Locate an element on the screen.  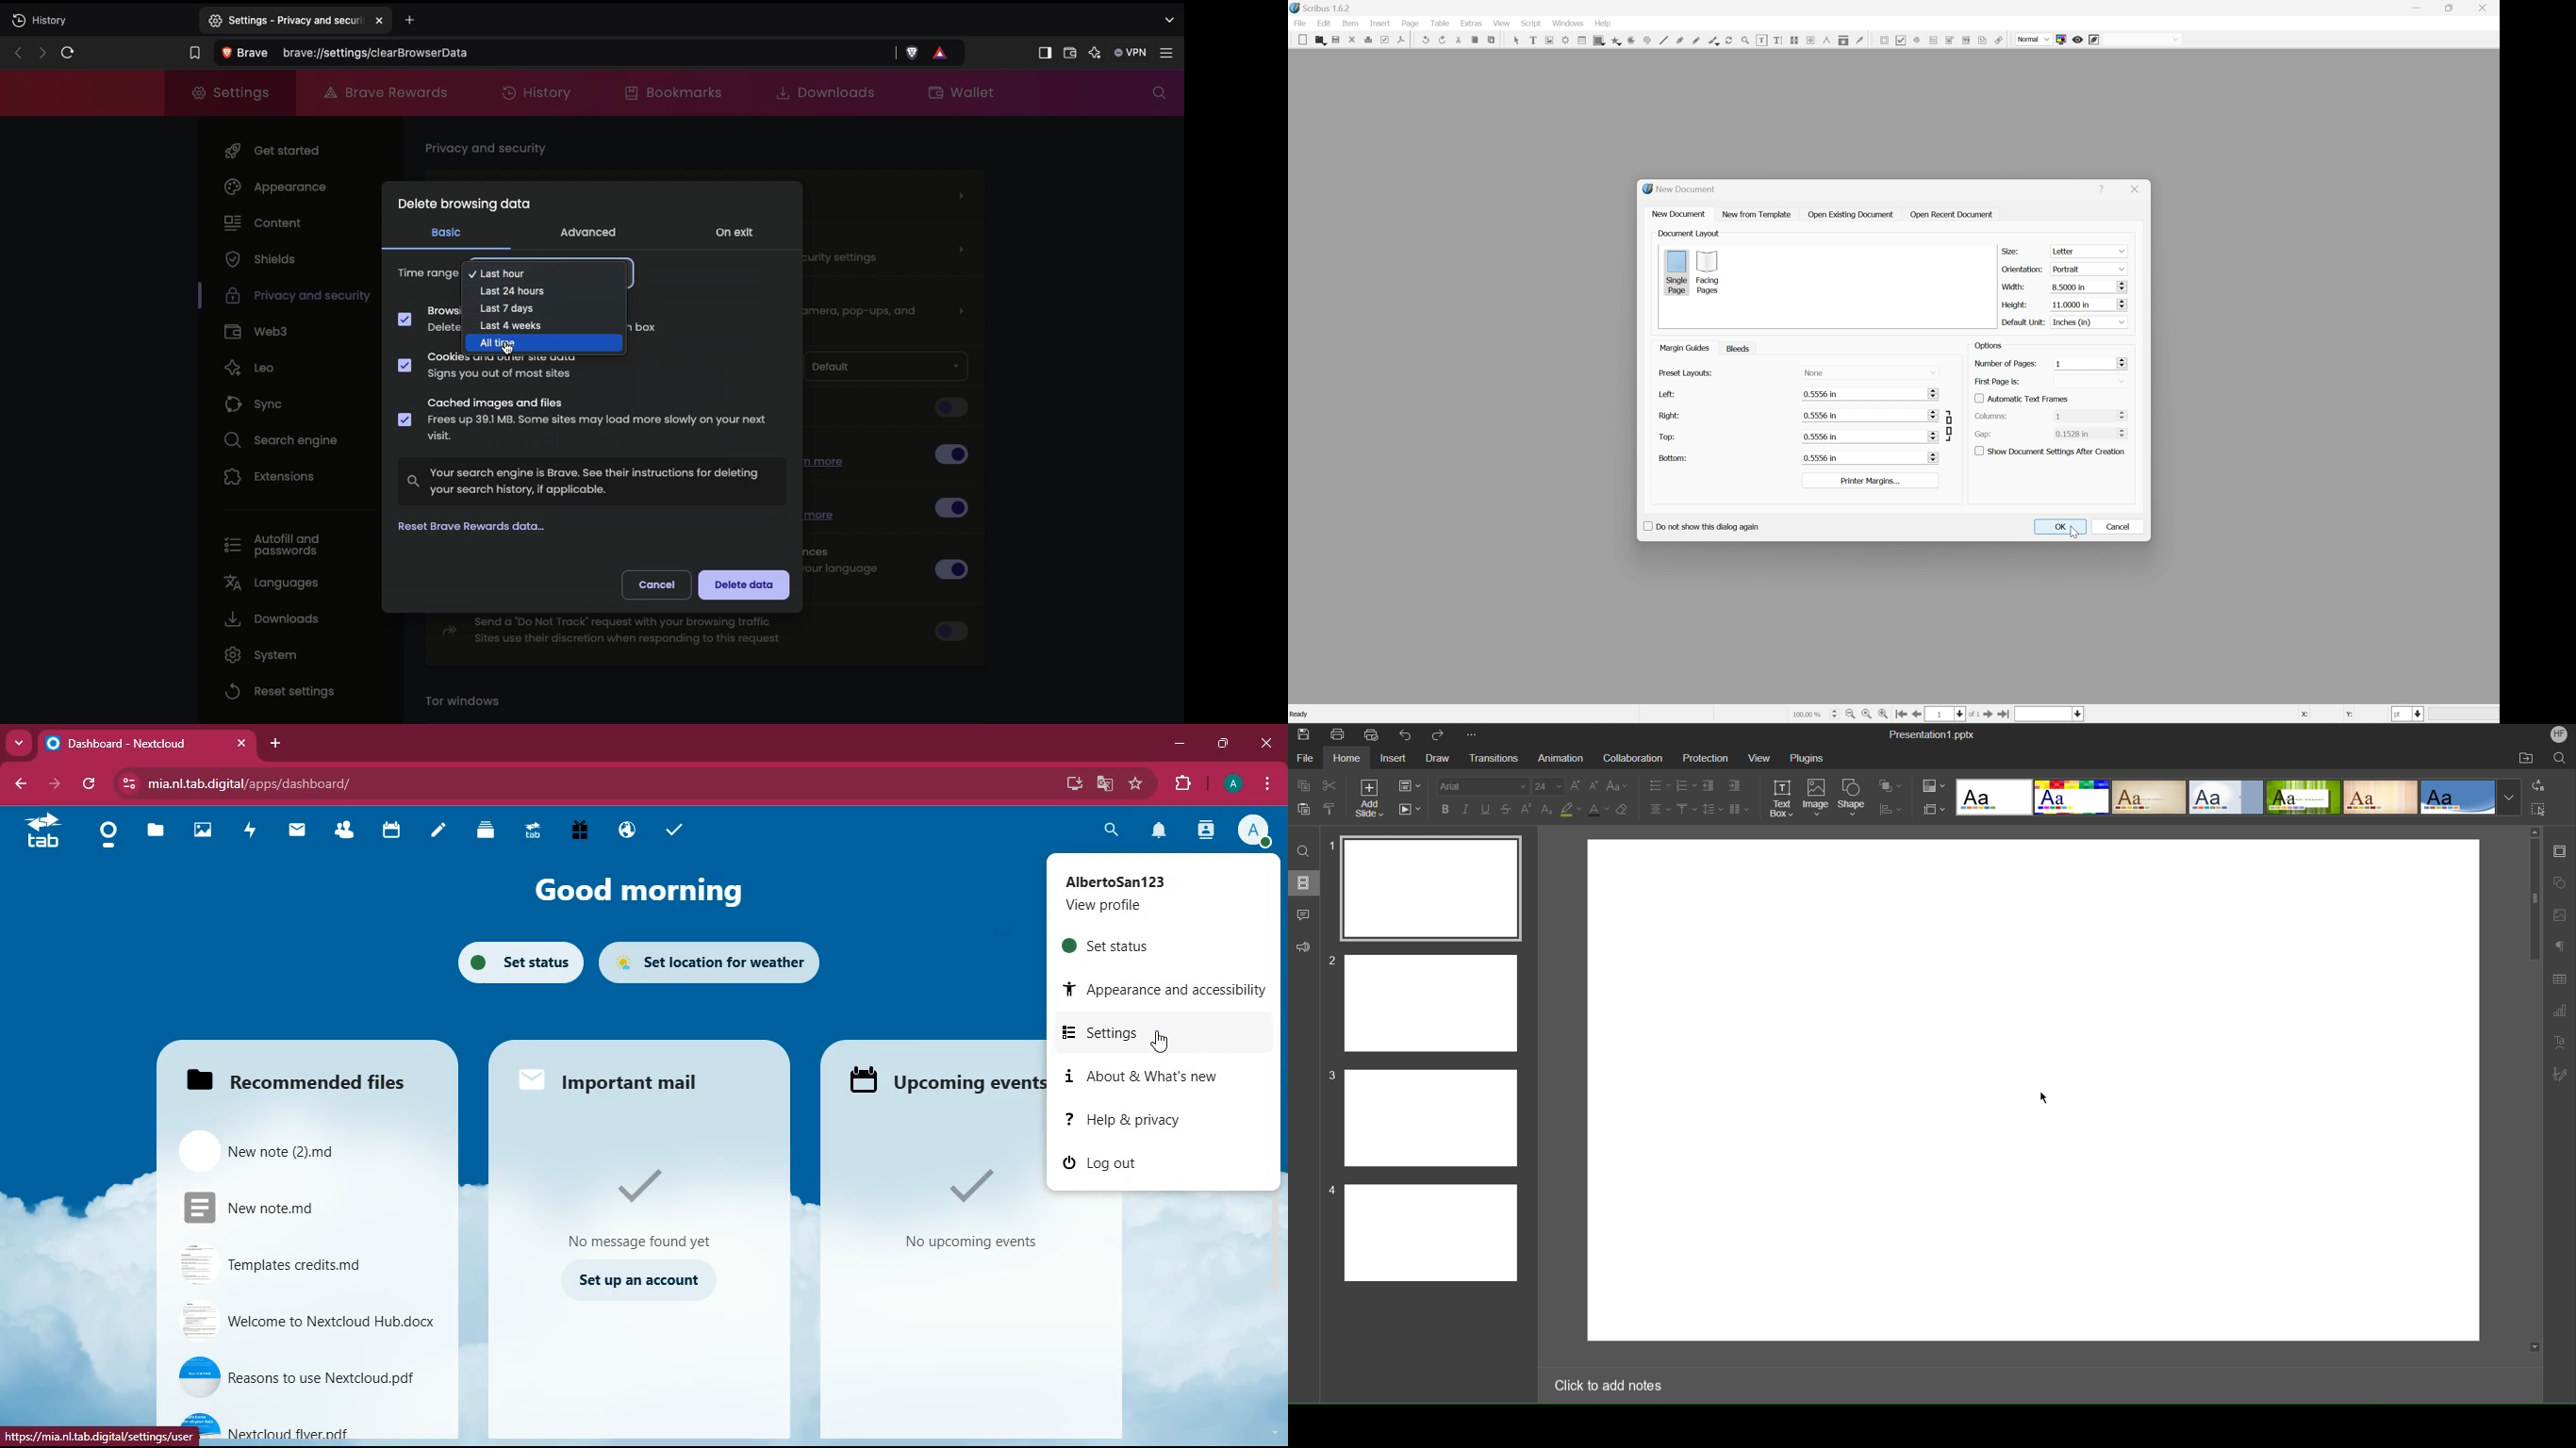
Slide Settings is located at coordinates (2561, 851).